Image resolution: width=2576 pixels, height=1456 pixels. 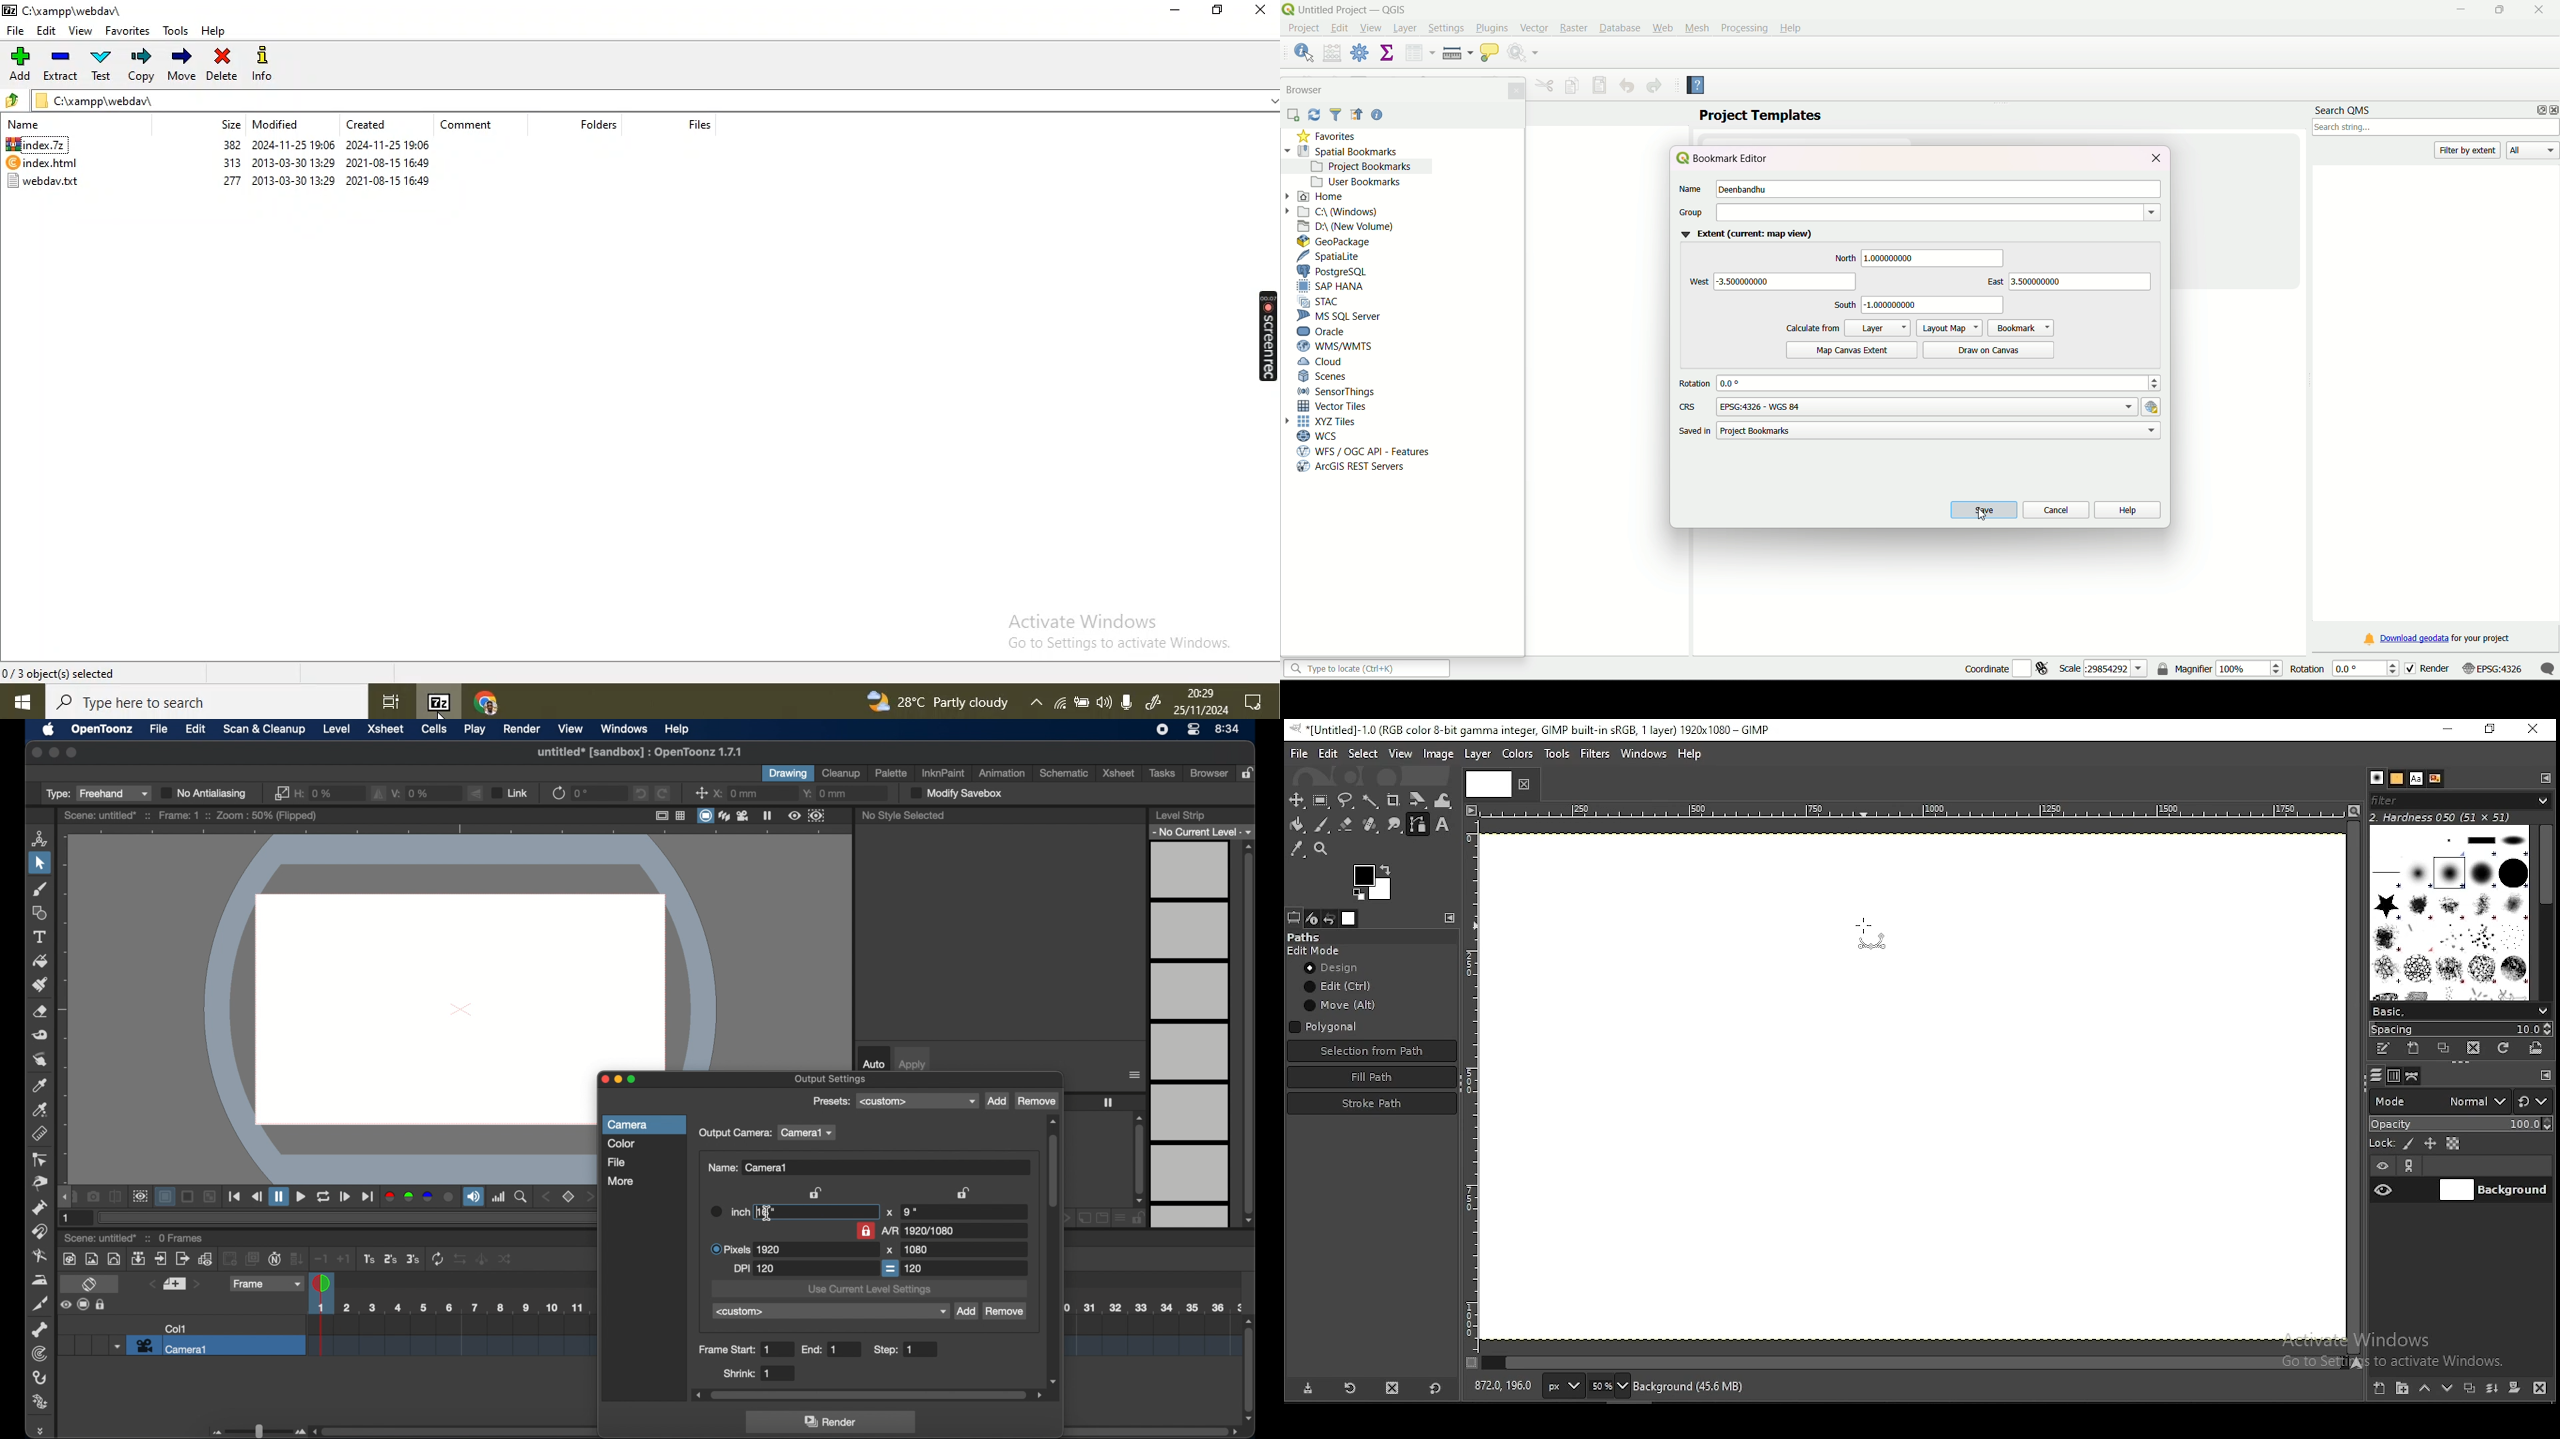 I want to click on 872.0, 196.0, so click(x=1505, y=1388).